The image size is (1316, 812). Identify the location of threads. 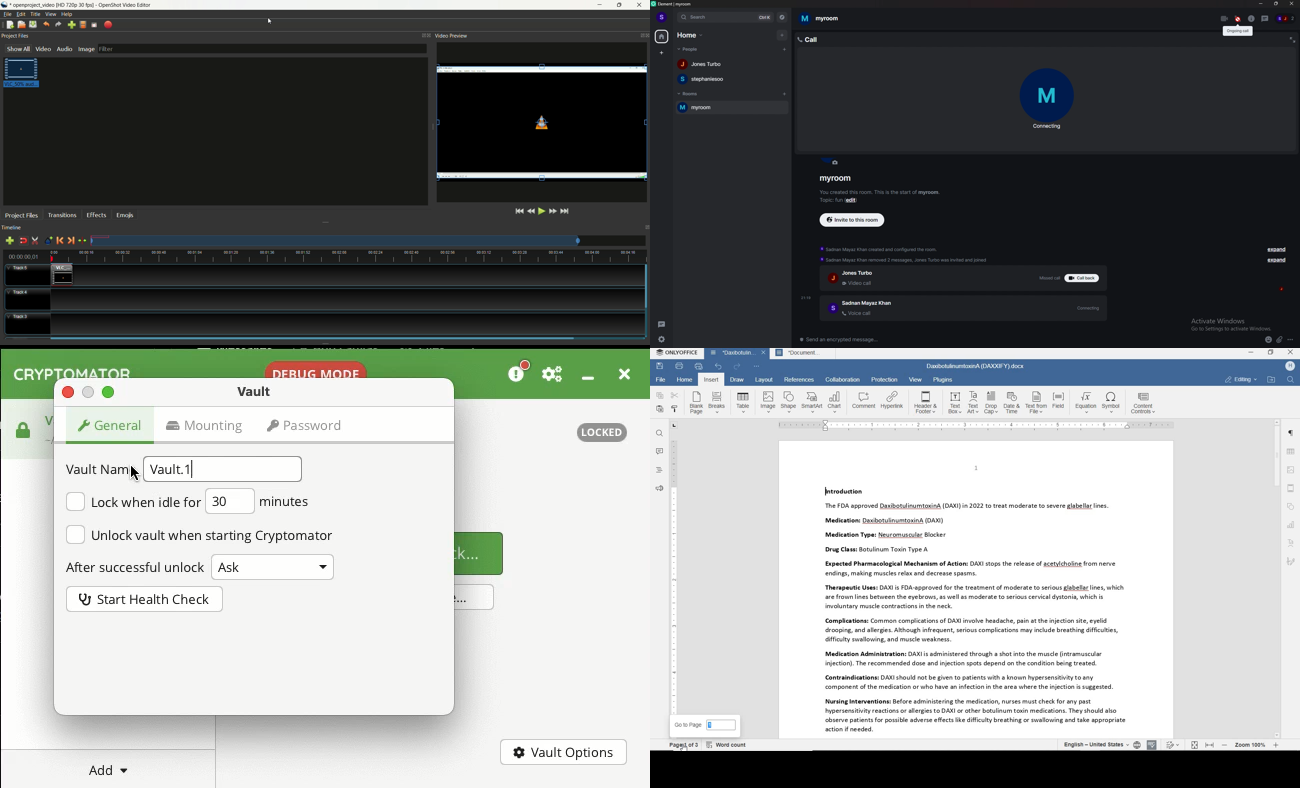
(1265, 19).